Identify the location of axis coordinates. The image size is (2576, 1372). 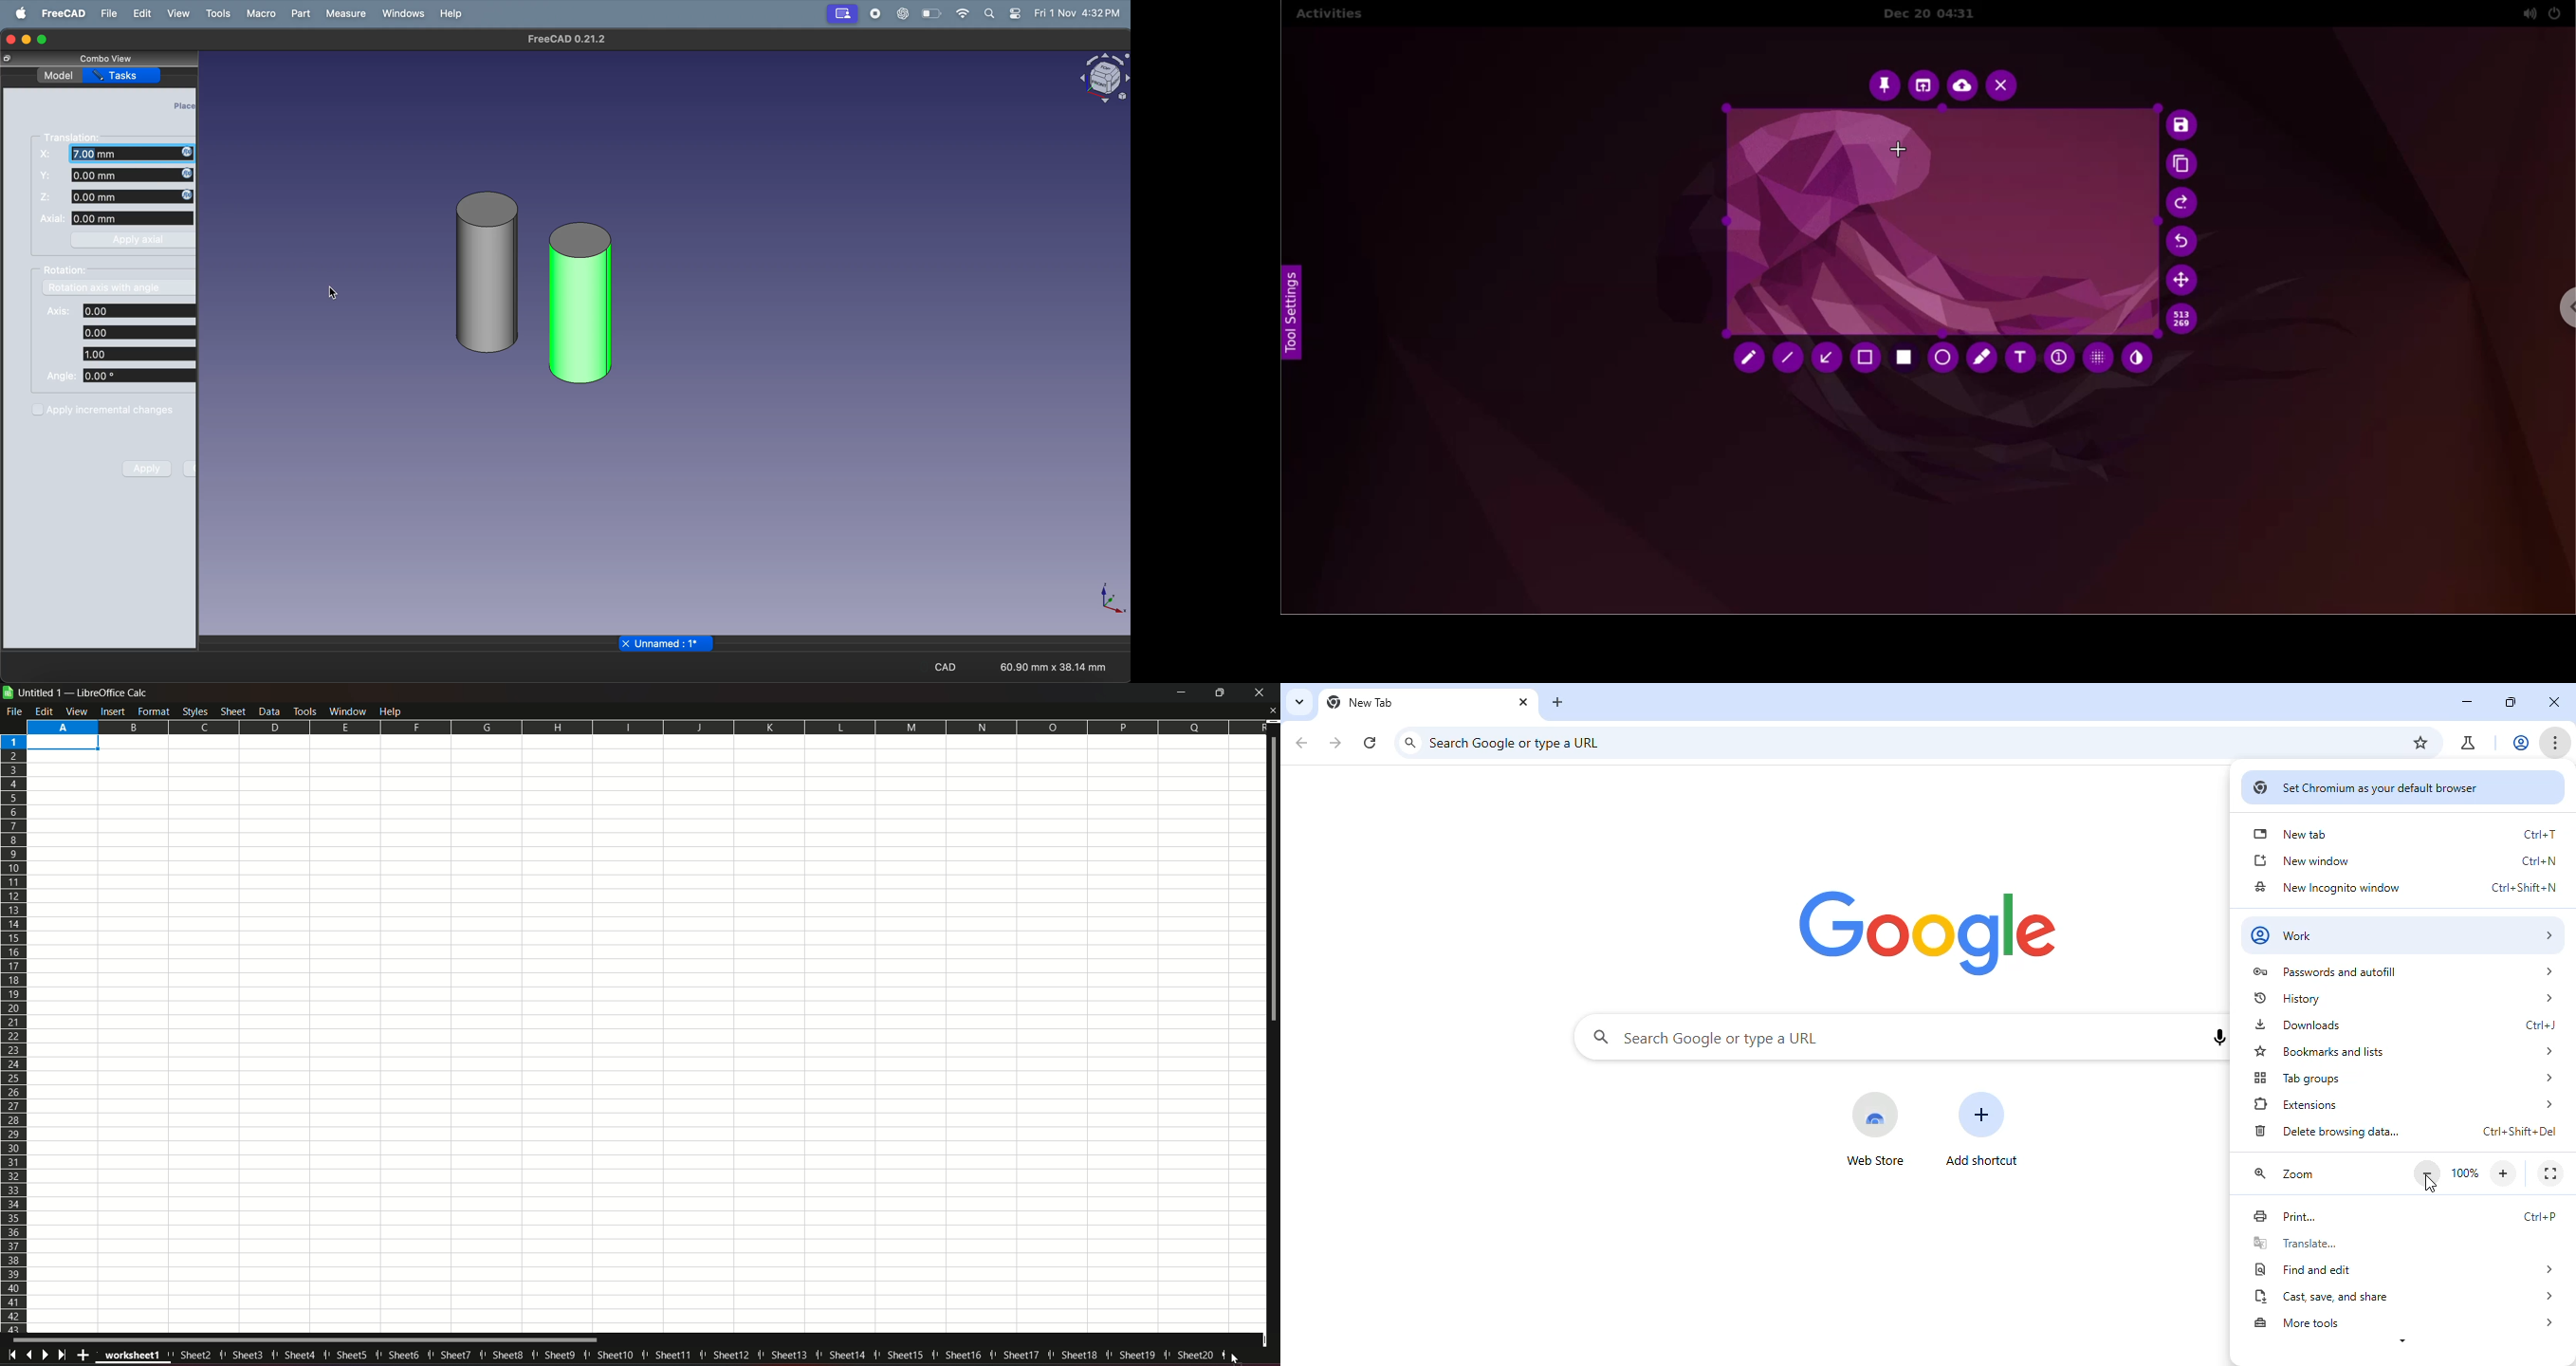
(140, 332).